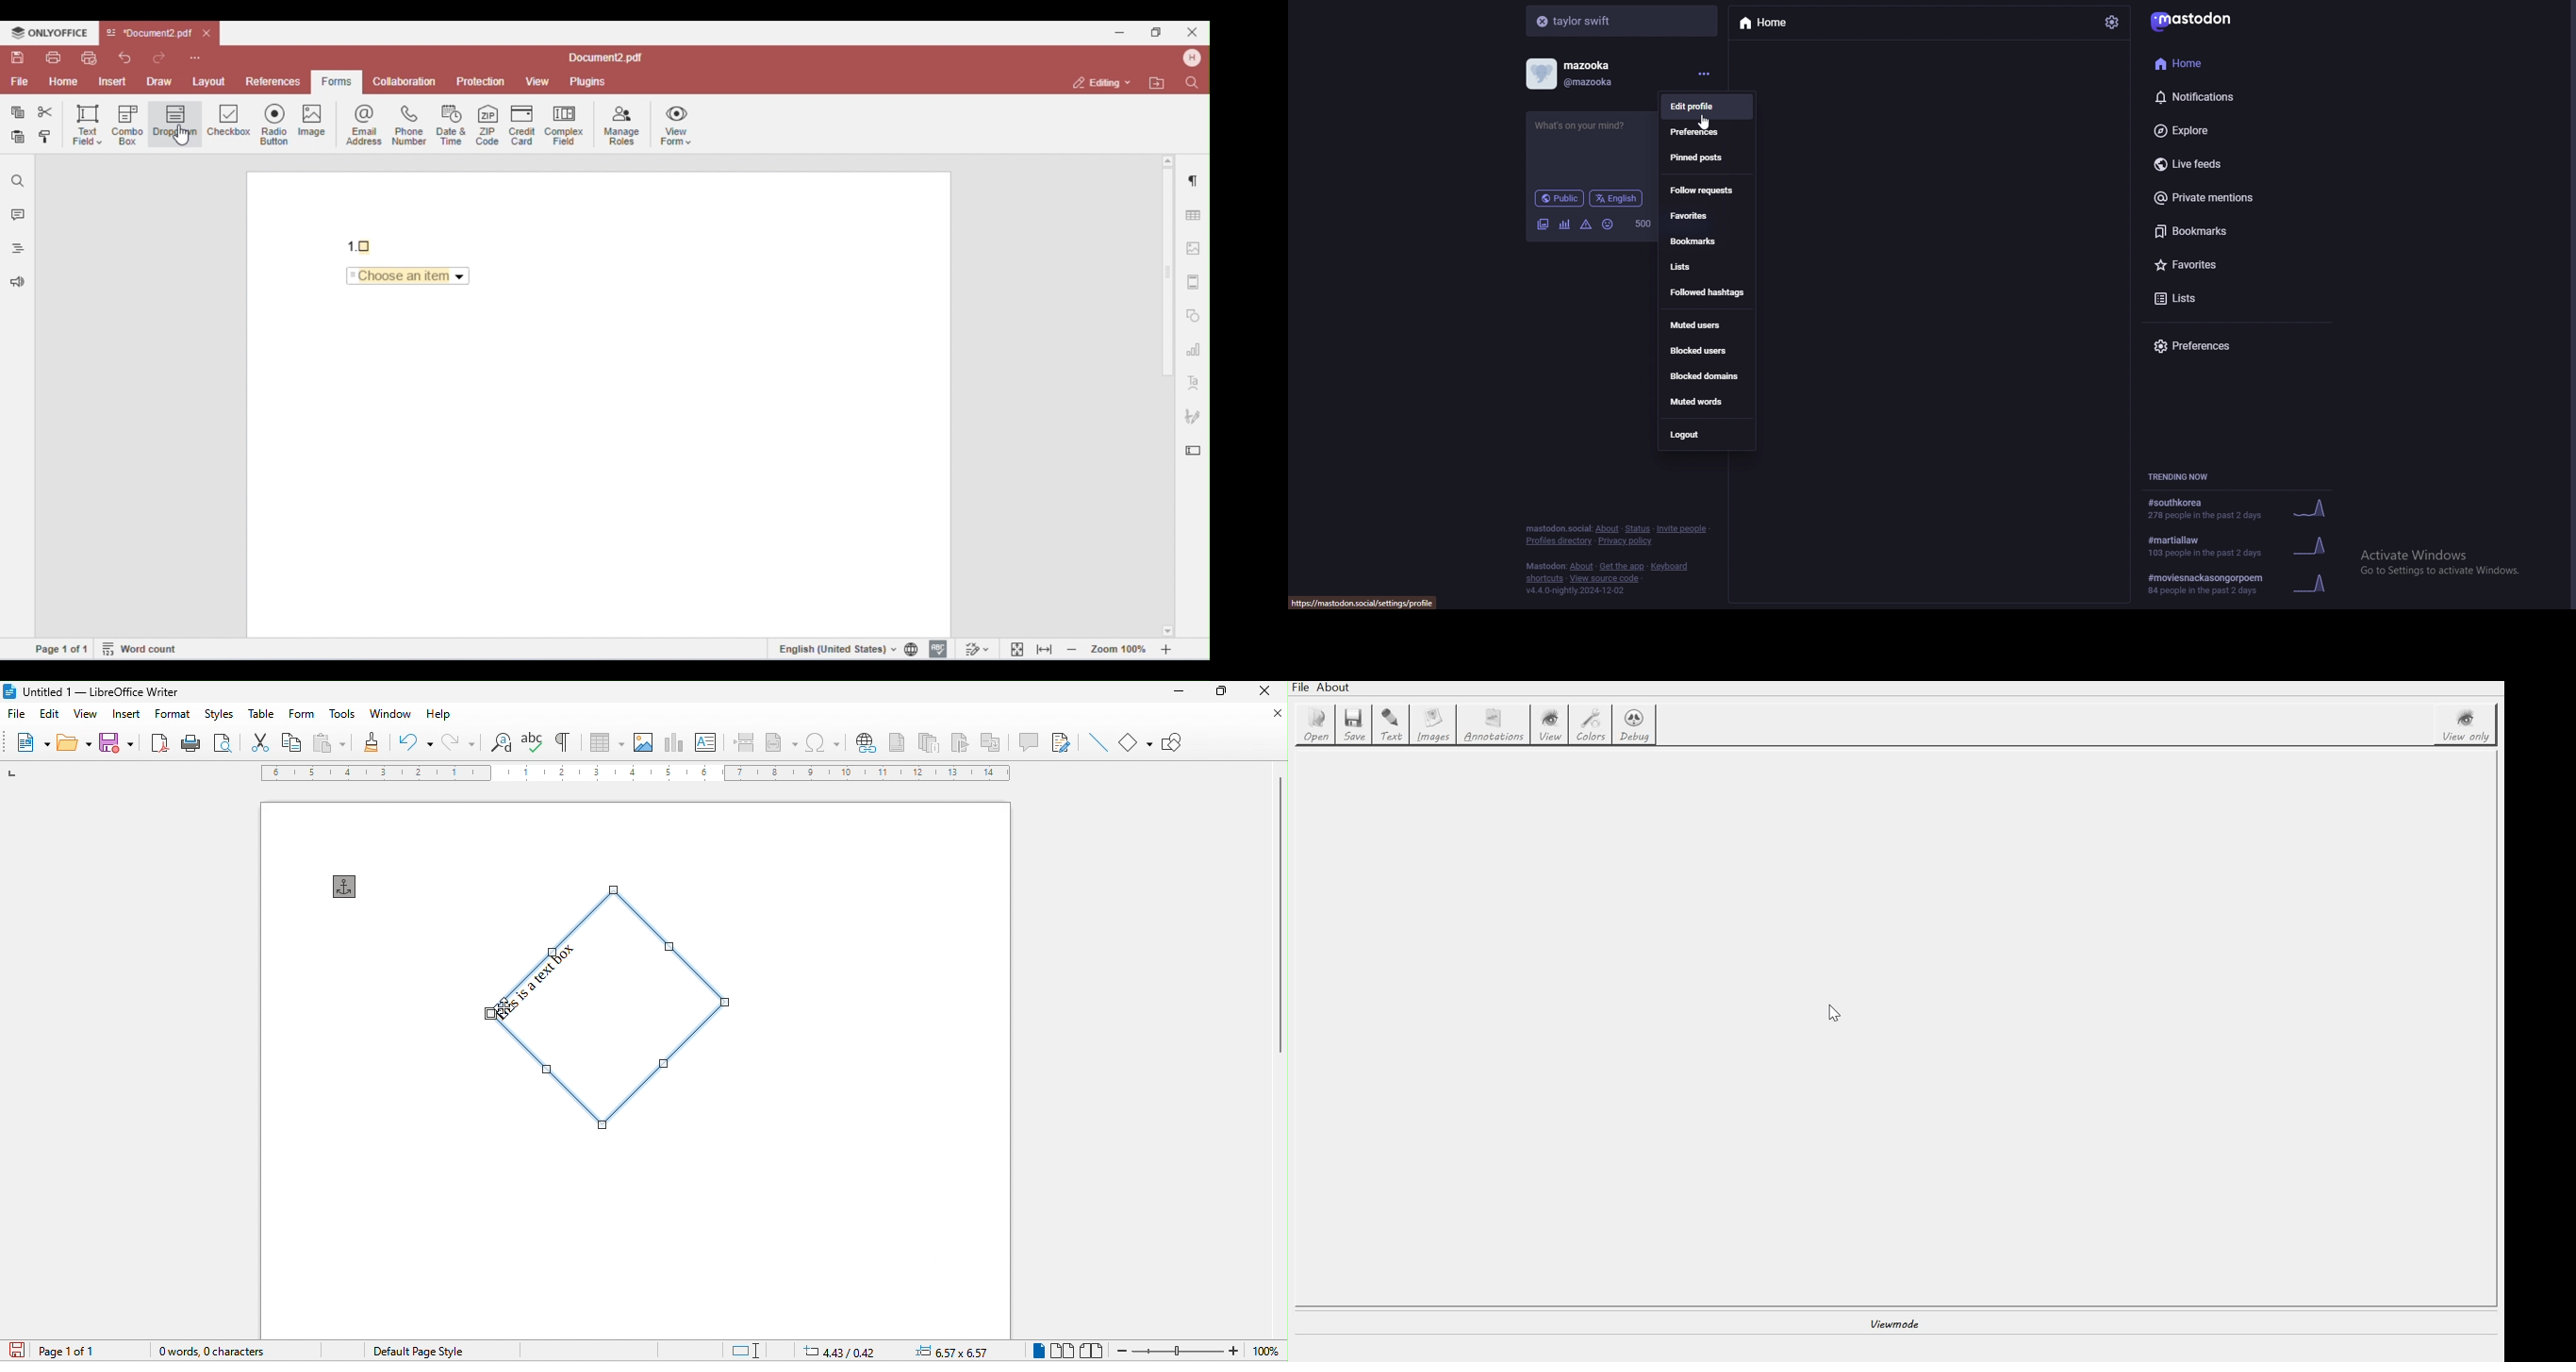 Image resolution: width=2576 pixels, height=1372 pixels. What do you see at coordinates (1367, 603) in the screenshot?
I see `page URL` at bounding box center [1367, 603].